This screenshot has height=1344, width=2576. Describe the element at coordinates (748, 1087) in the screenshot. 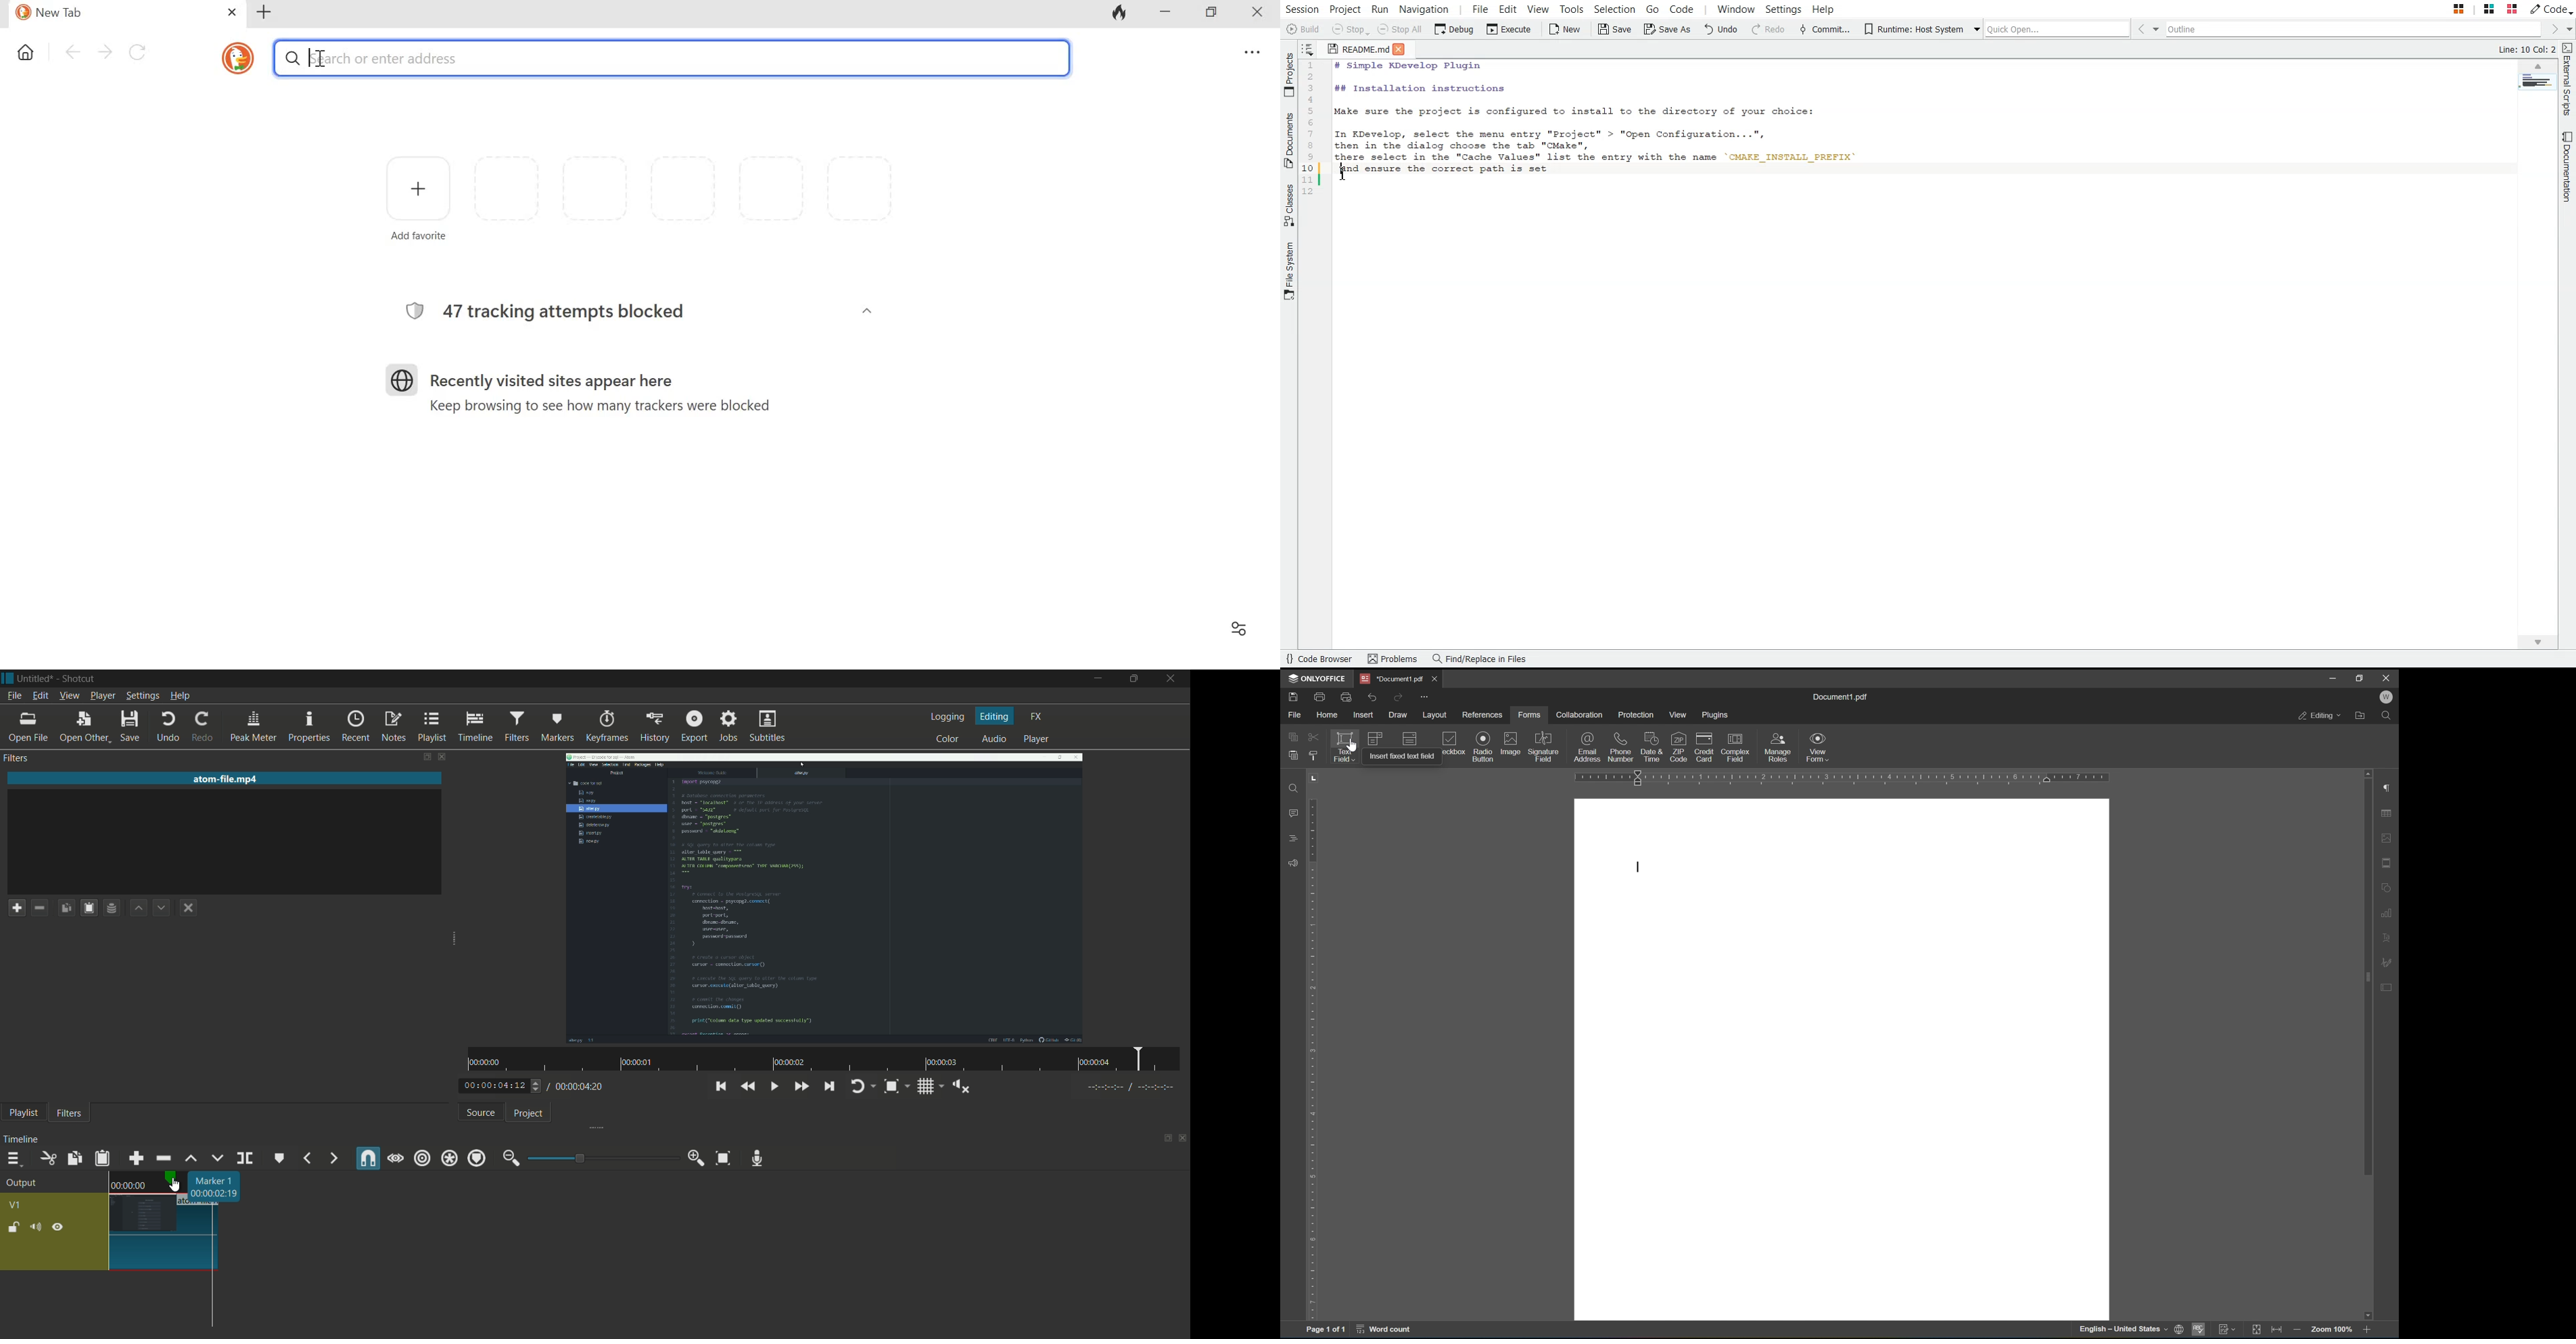

I see `quickly play backward` at that location.